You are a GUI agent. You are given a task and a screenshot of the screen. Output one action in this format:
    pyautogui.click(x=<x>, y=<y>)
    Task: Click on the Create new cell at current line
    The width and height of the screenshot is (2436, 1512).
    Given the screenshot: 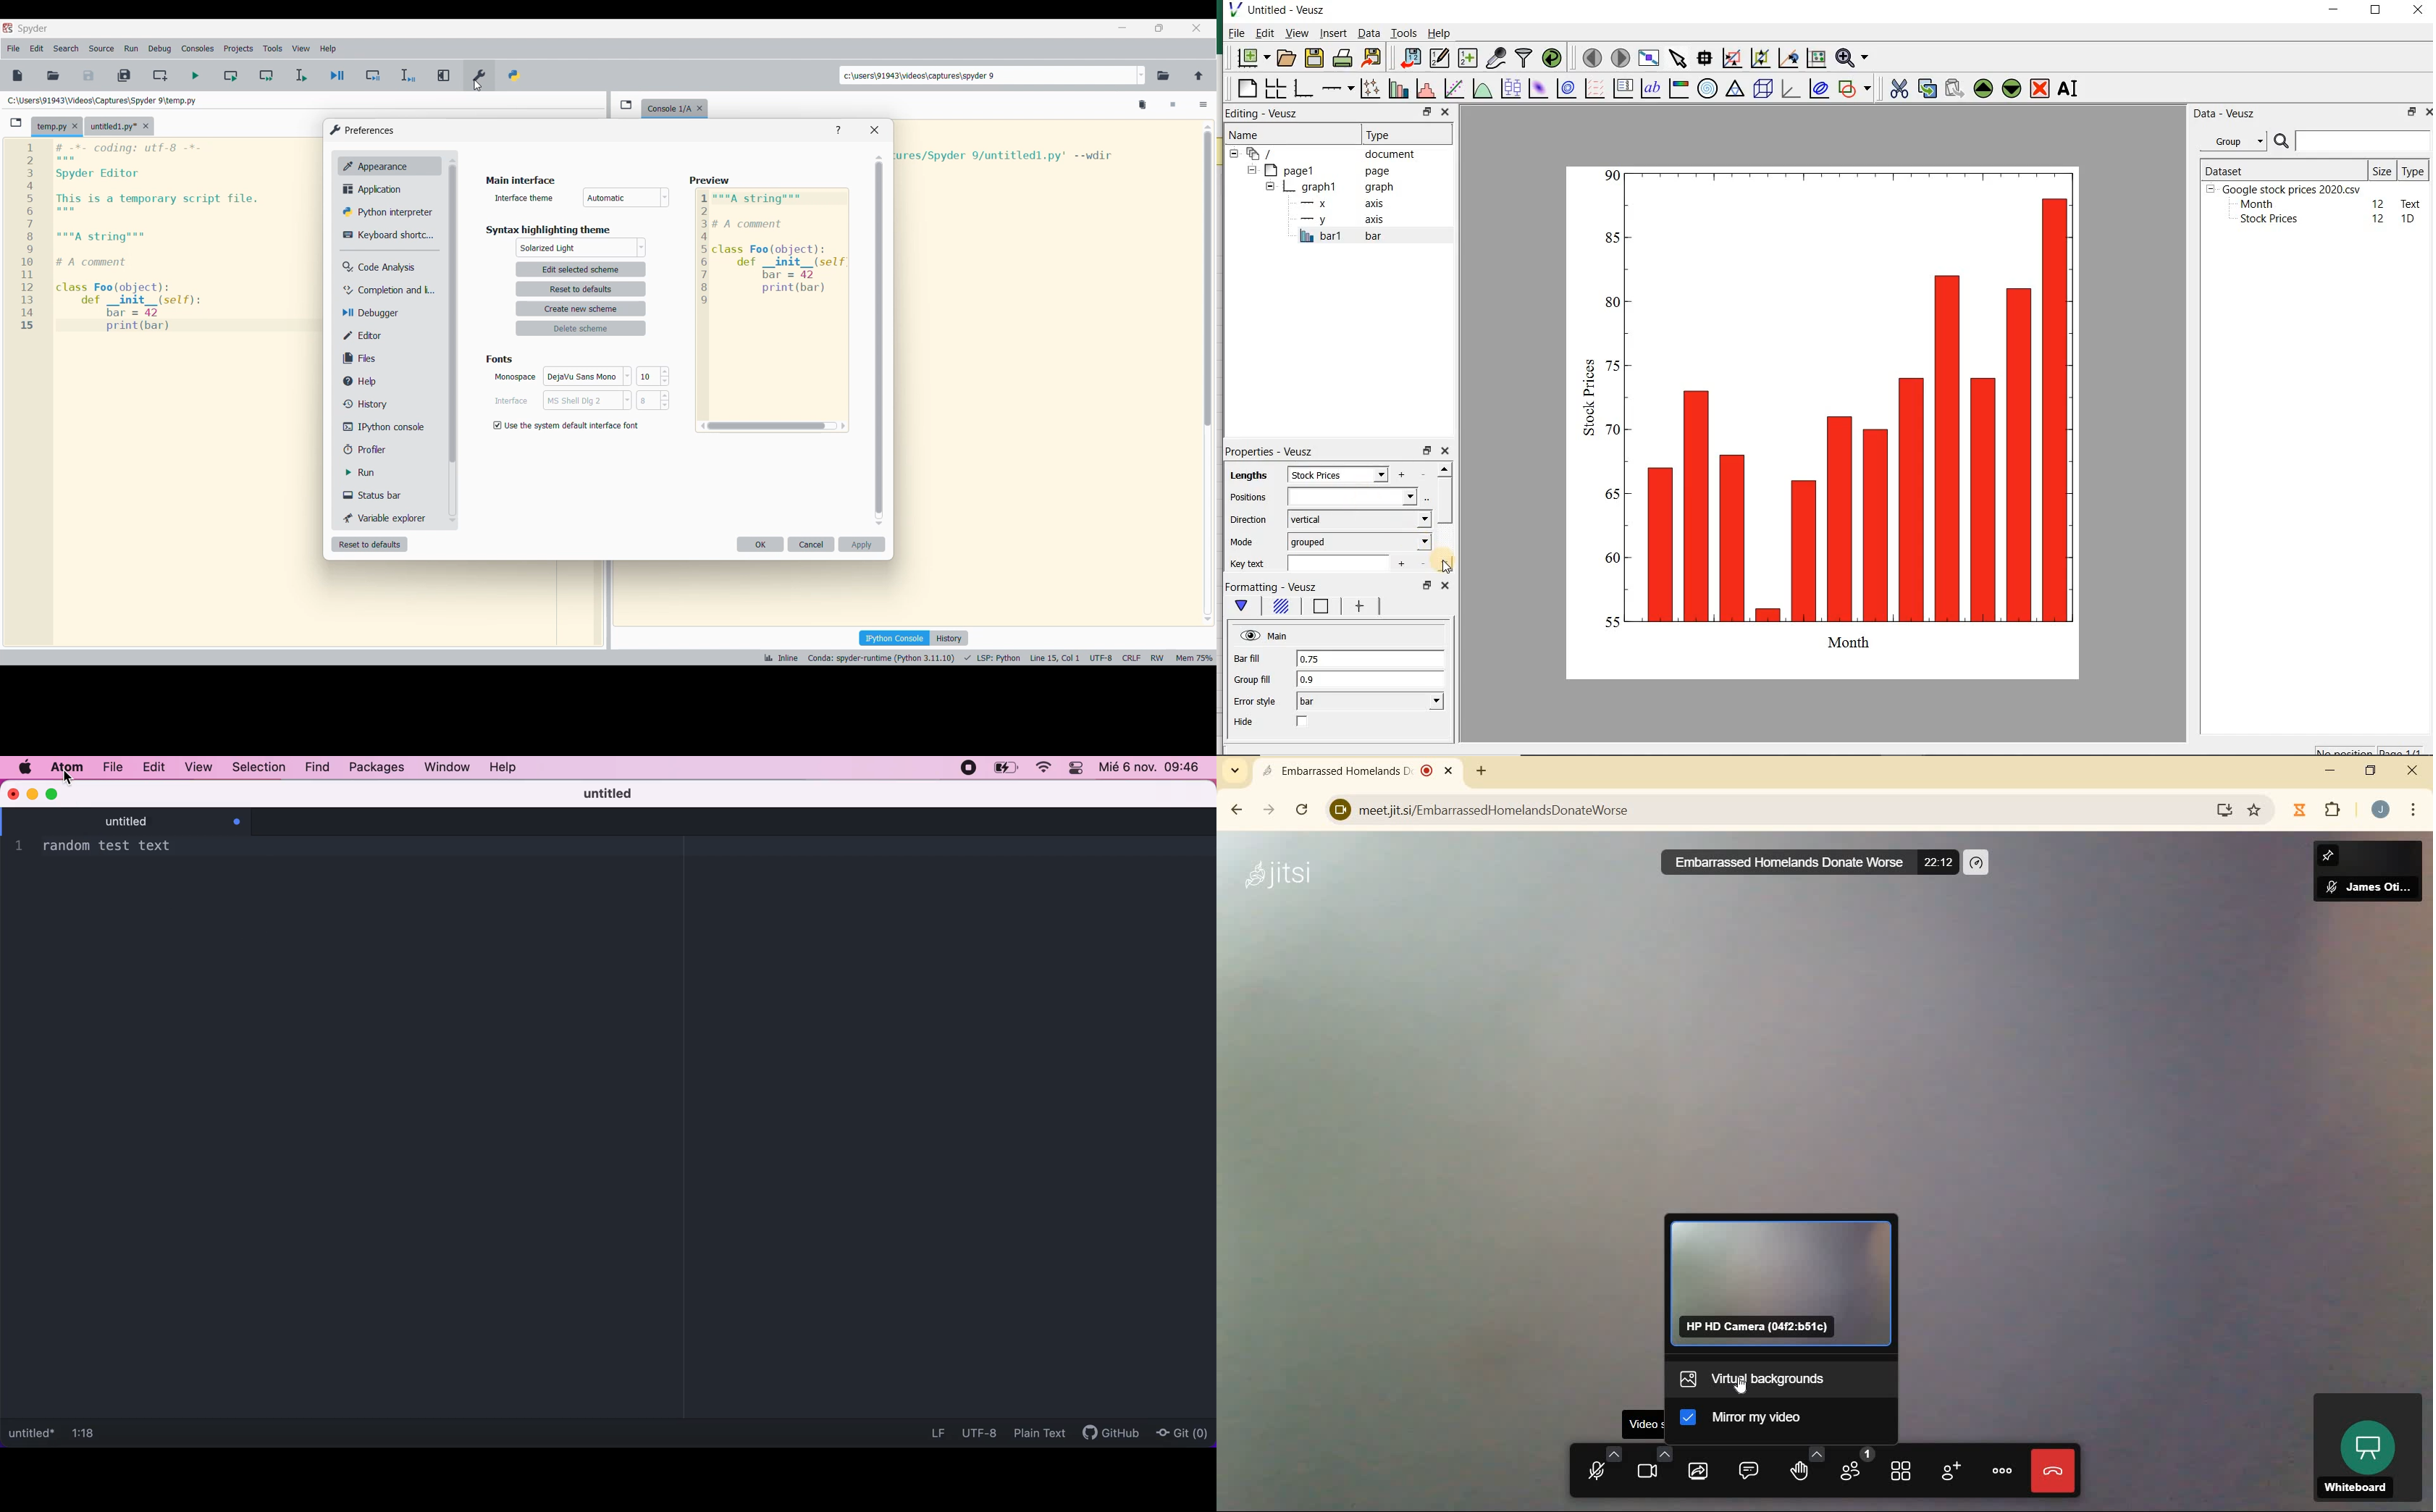 What is the action you would take?
    pyautogui.click(x=160, y=76)
    